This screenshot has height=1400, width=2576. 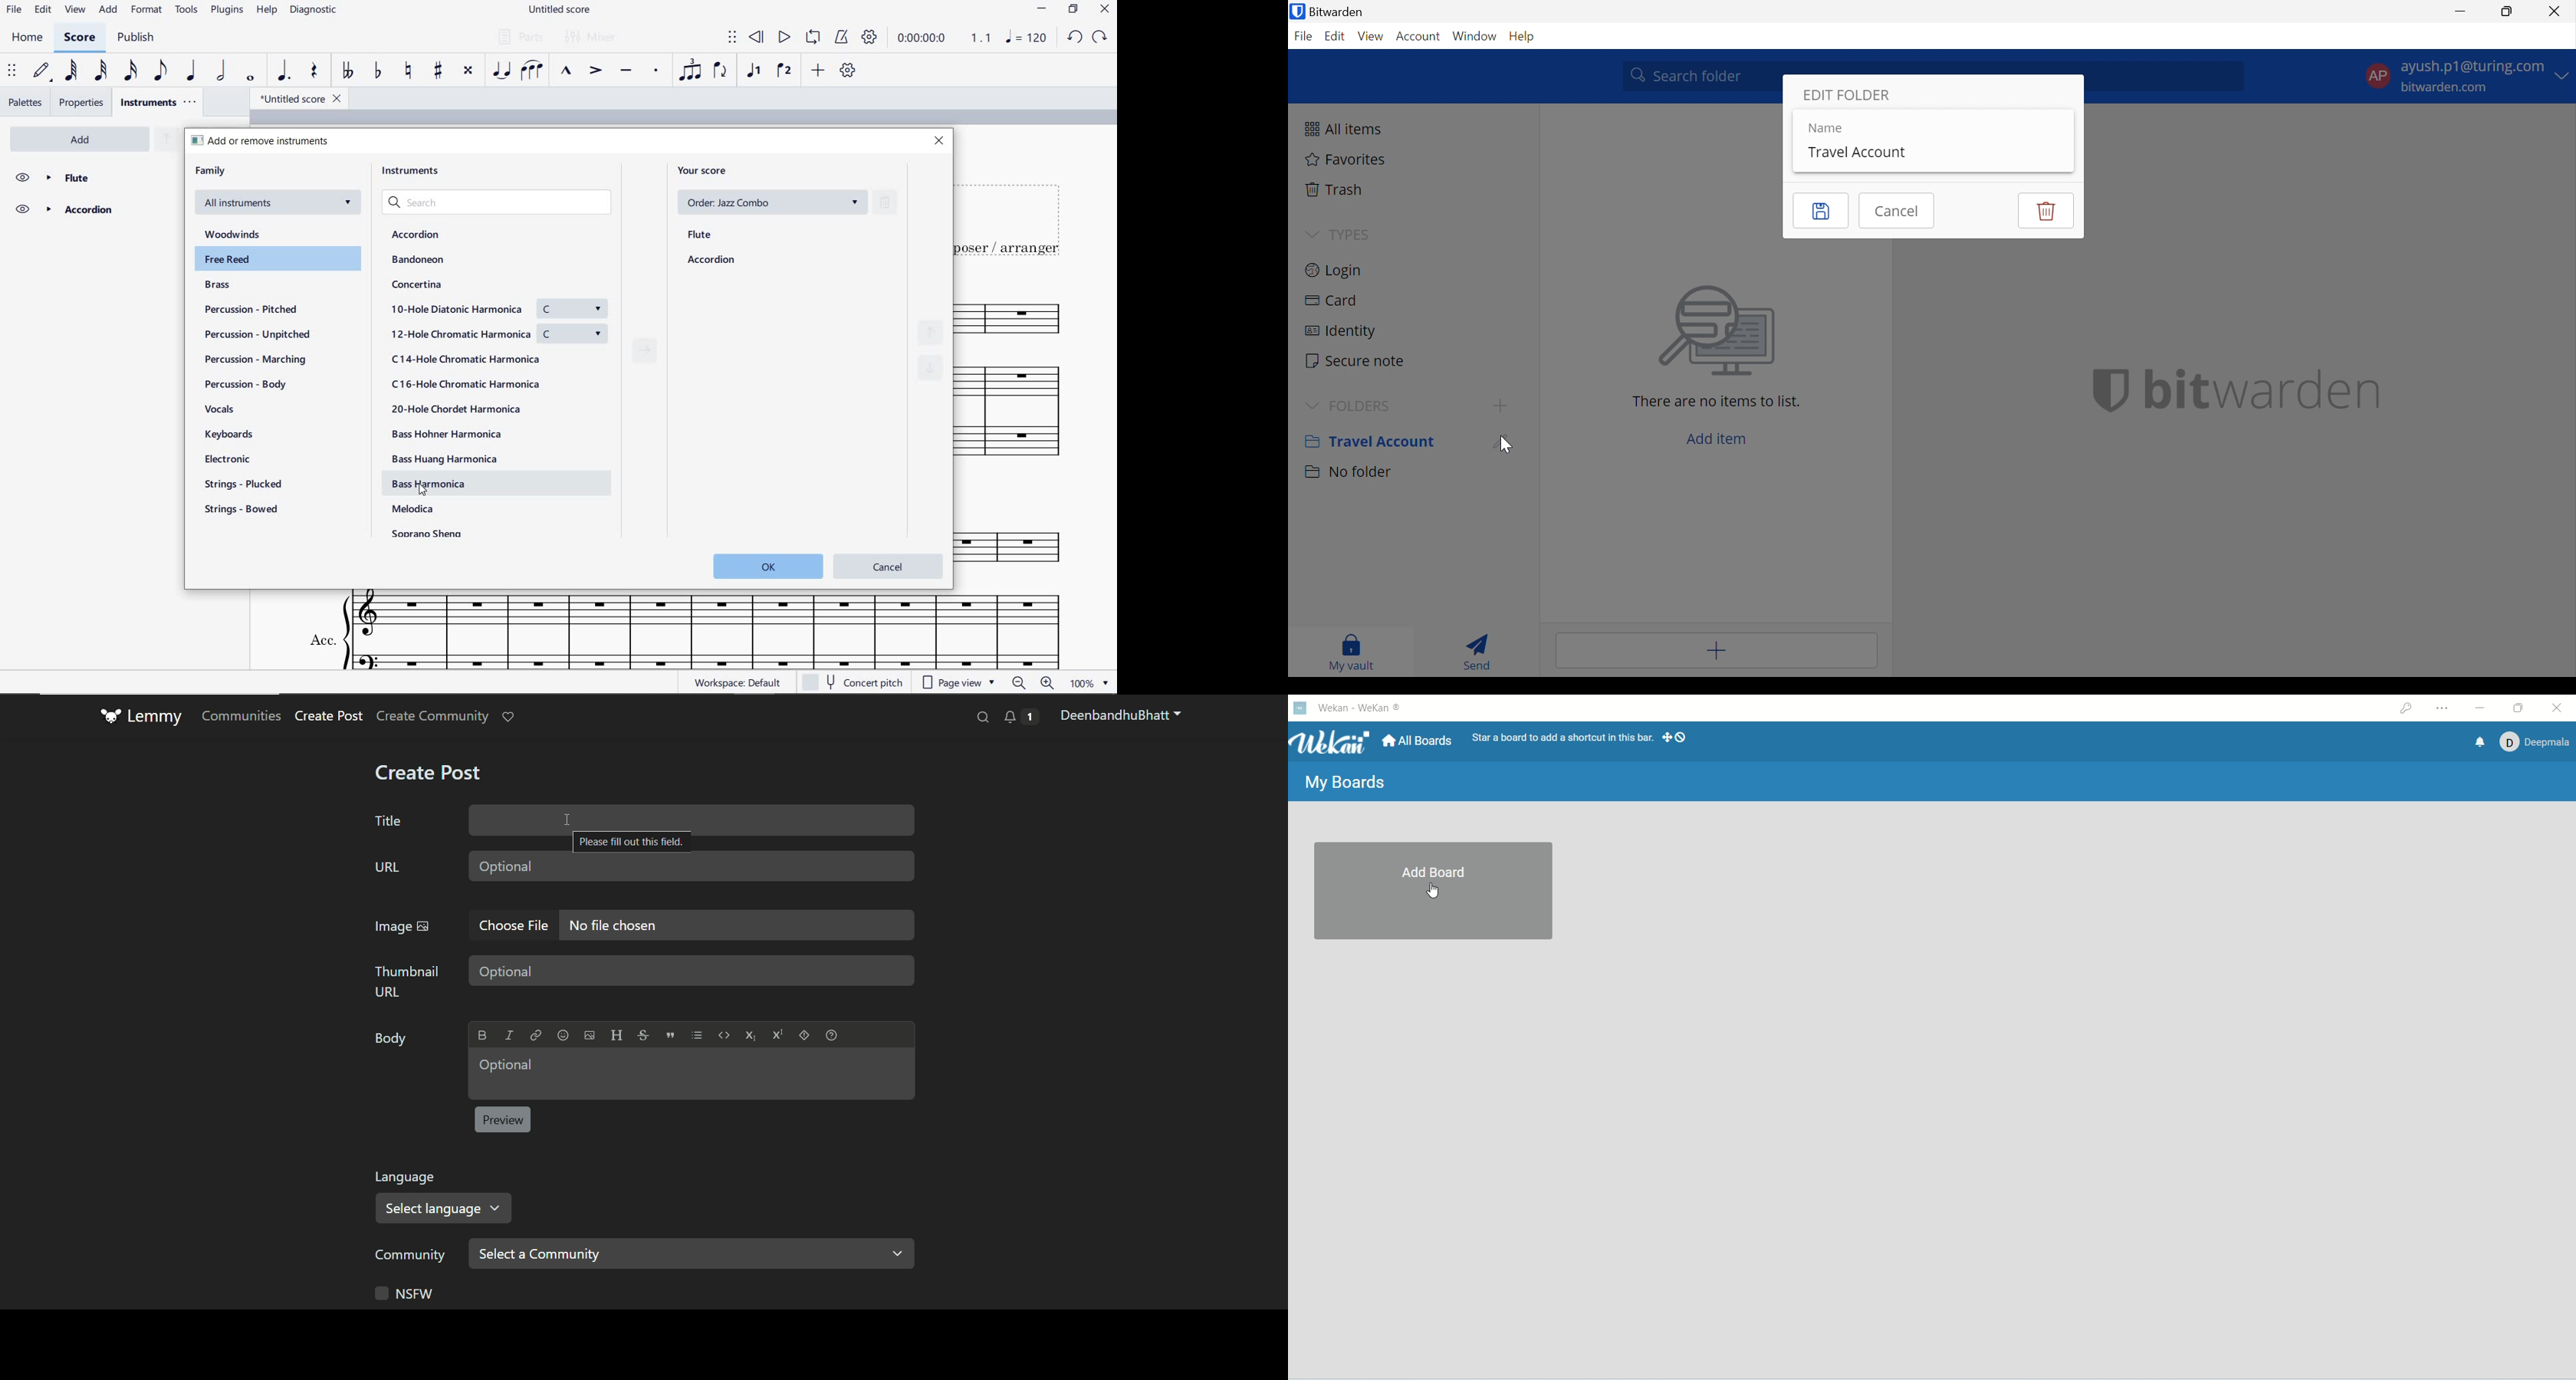 What do you see at coordinates (466, 383) in the screenshot?
I see `C16-Hole Chromatic Harmonica` at bounding box center [466, 383].